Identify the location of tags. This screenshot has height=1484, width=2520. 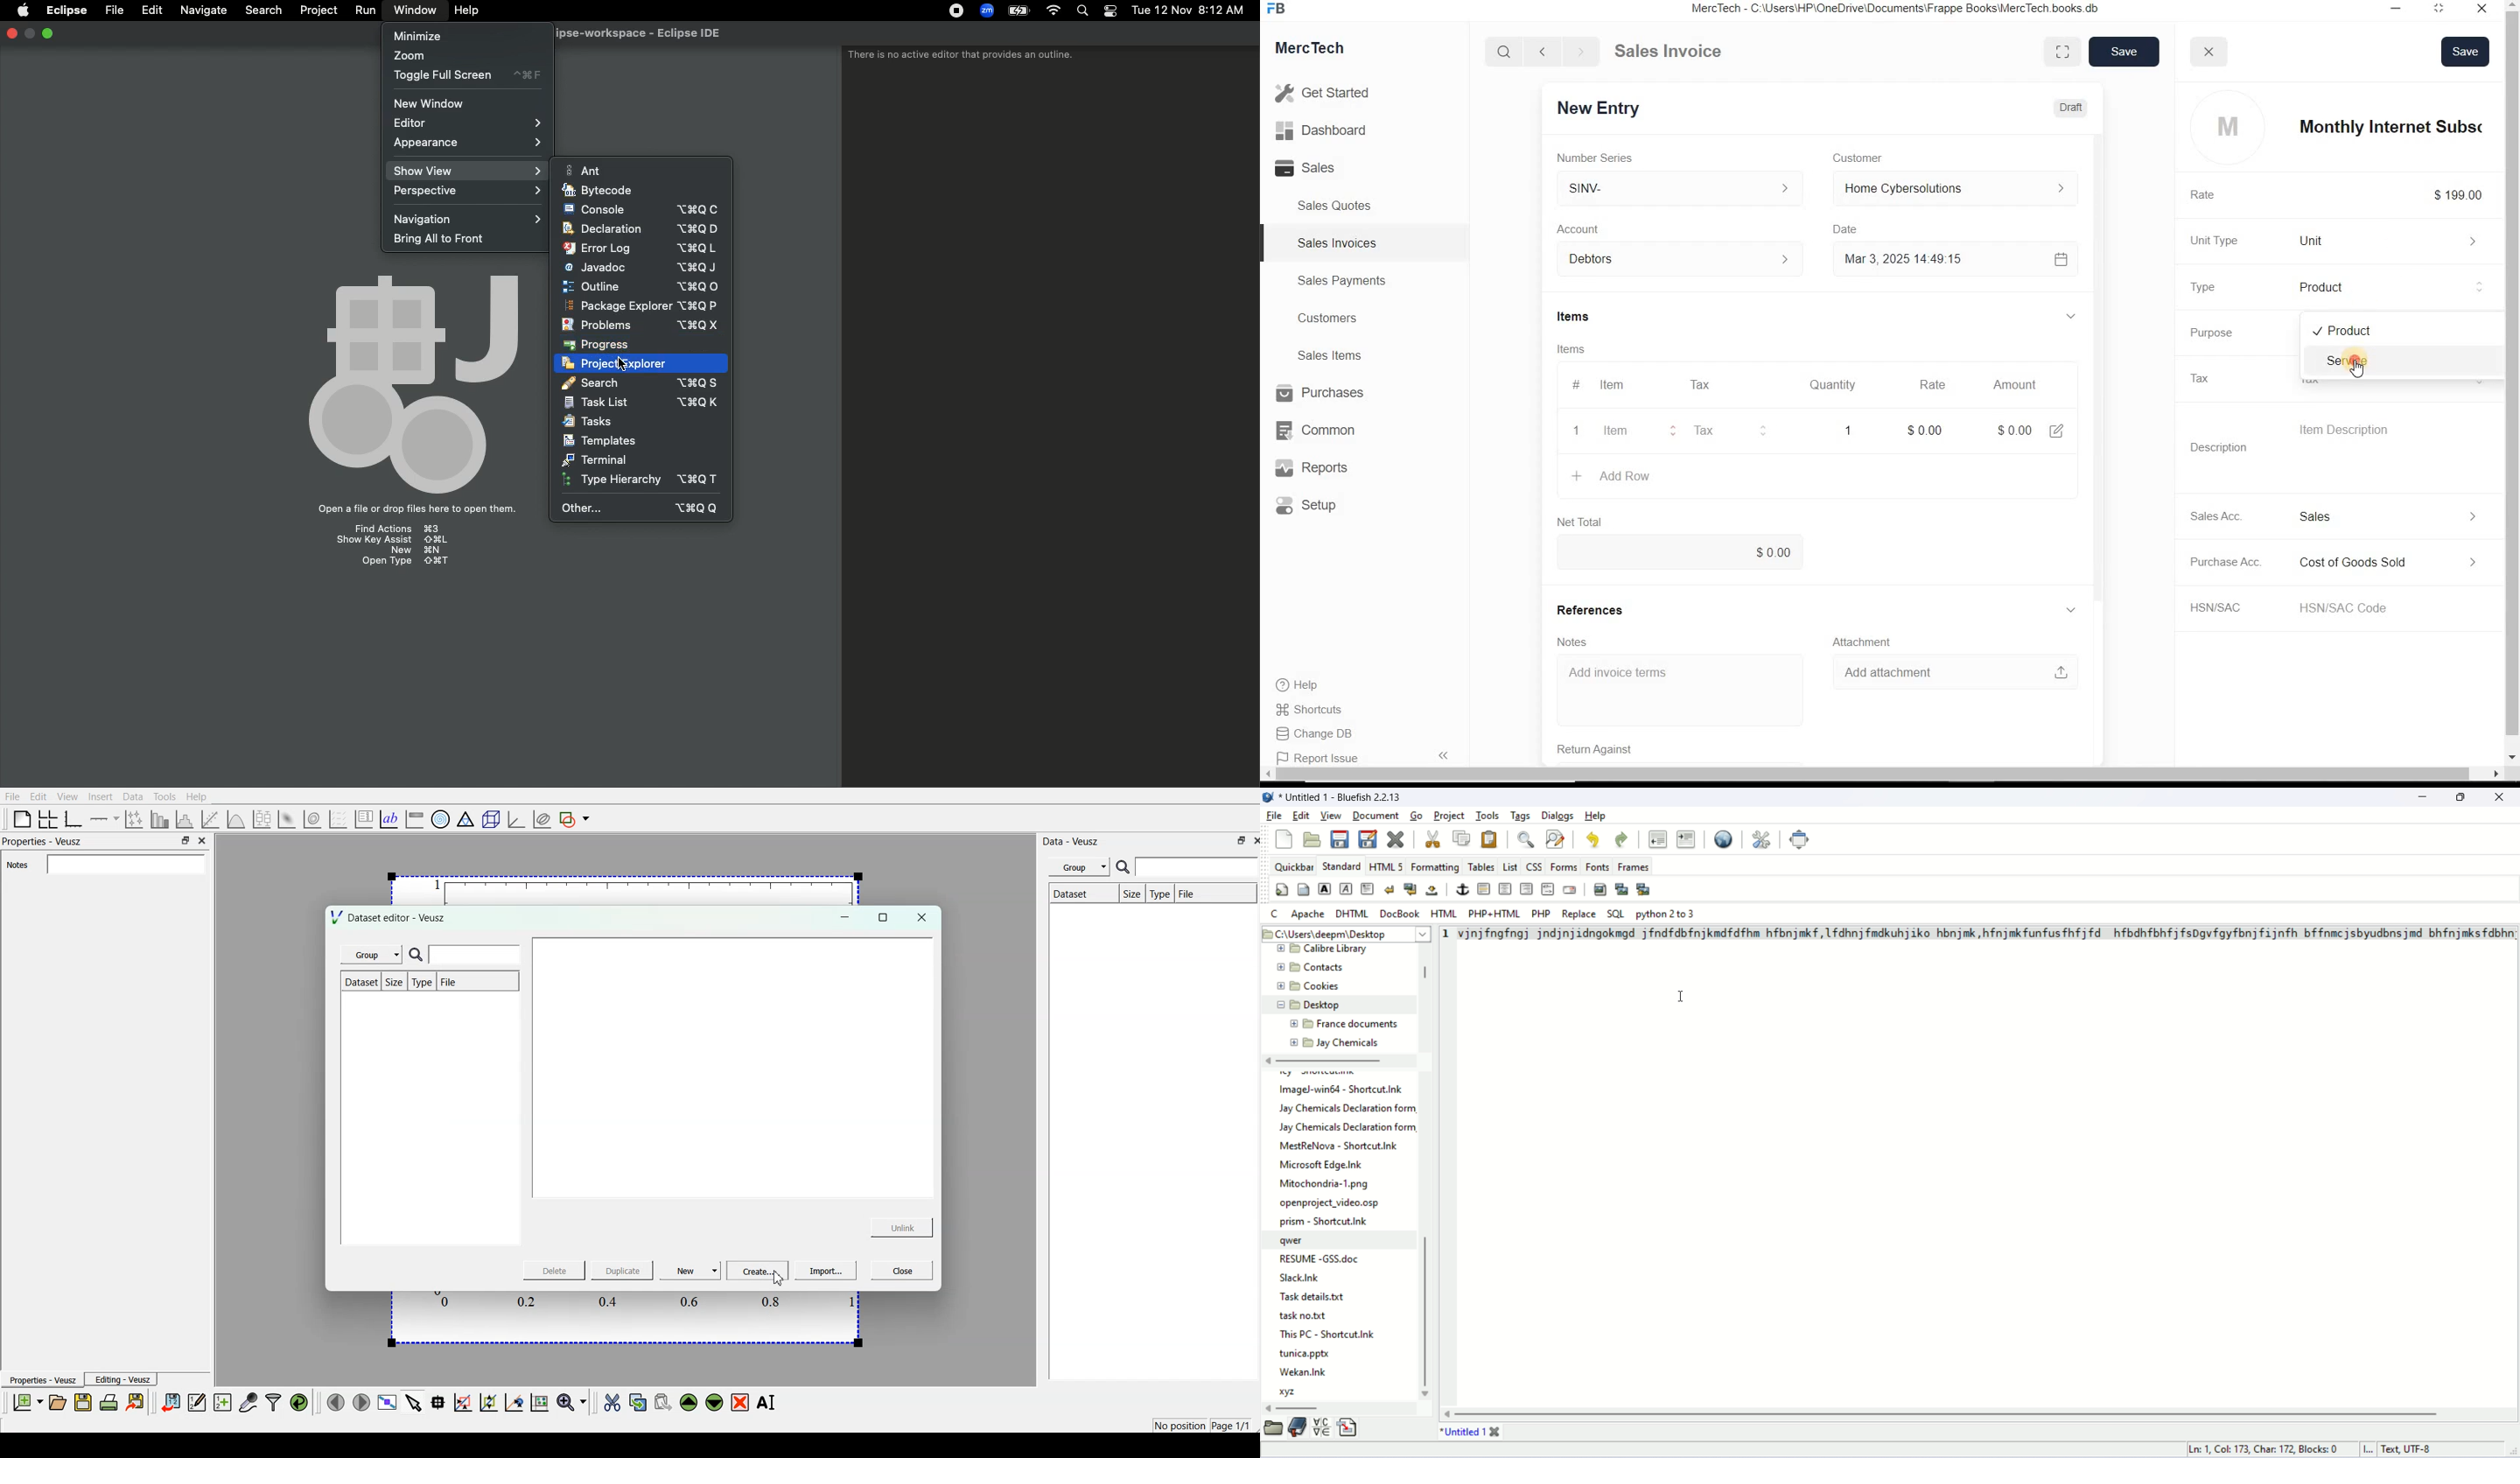
(1521, 815).